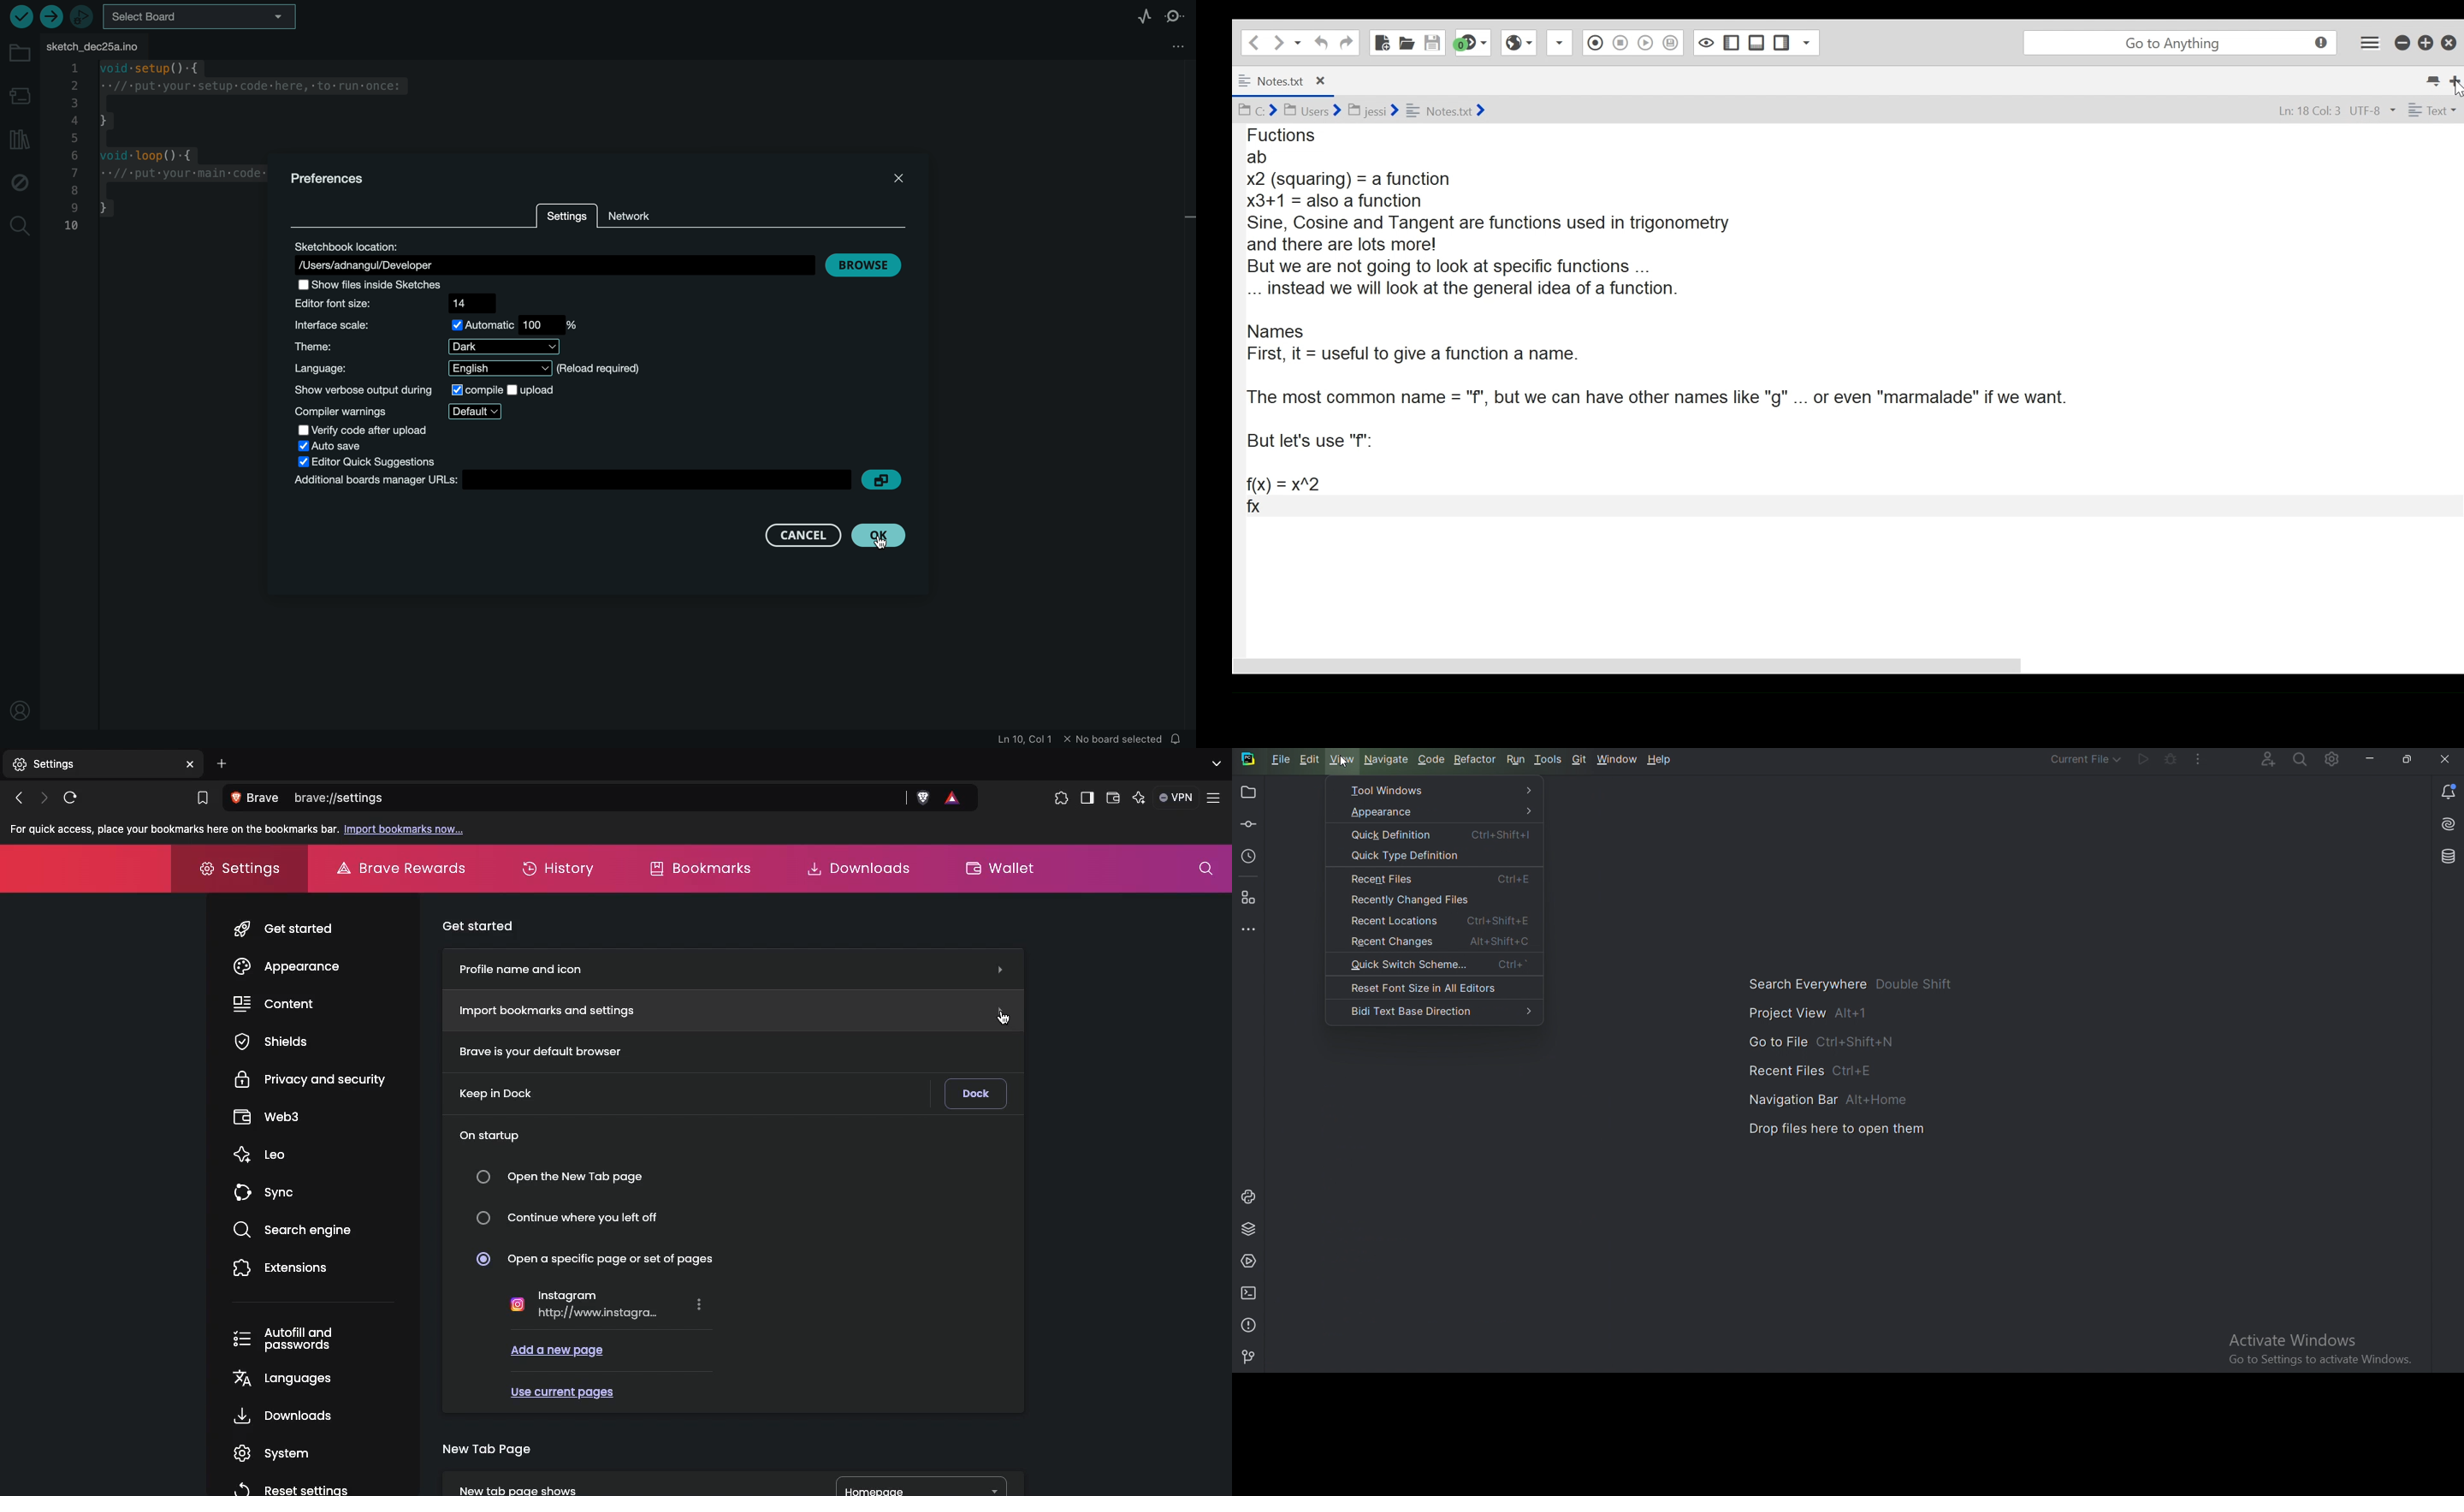 Image resolution: width=2464 pixels, height=1512 pixels. What do you see at coordinates (1548, 759) in the screenshot?
I see `Tools` at bounding box center [1548, 759].